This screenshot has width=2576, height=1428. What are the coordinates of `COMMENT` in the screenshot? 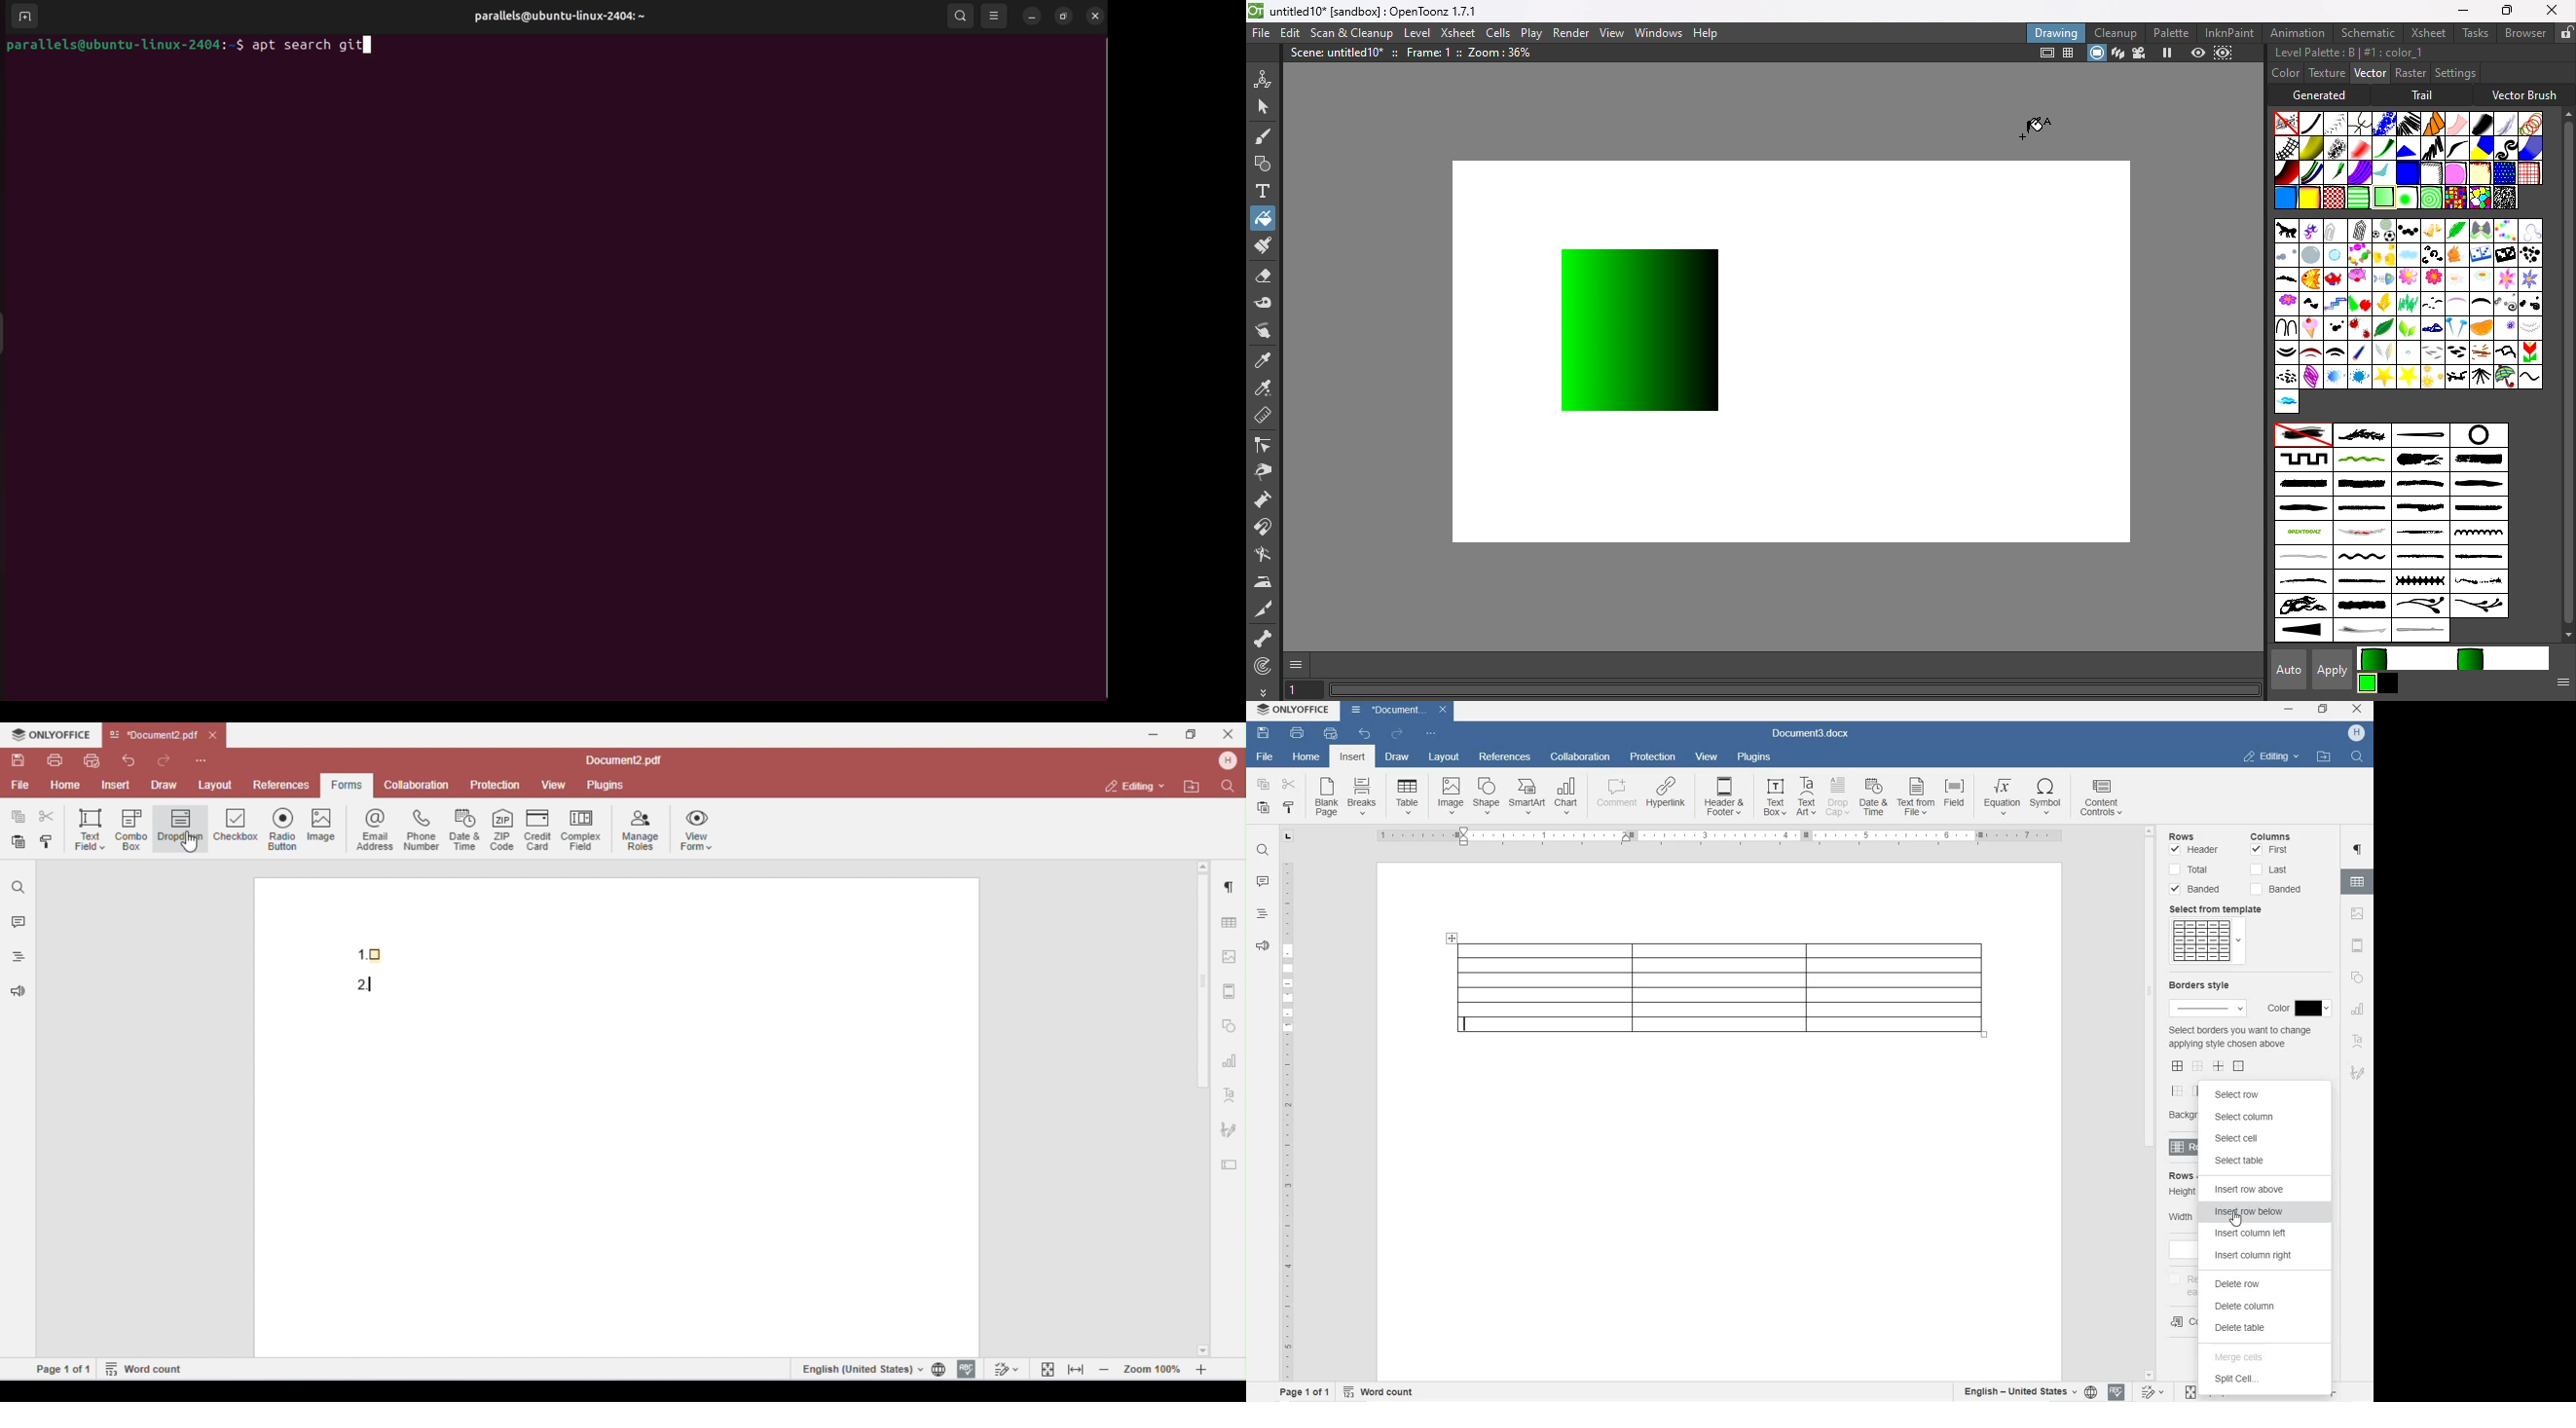 It's located at (1618, 794).